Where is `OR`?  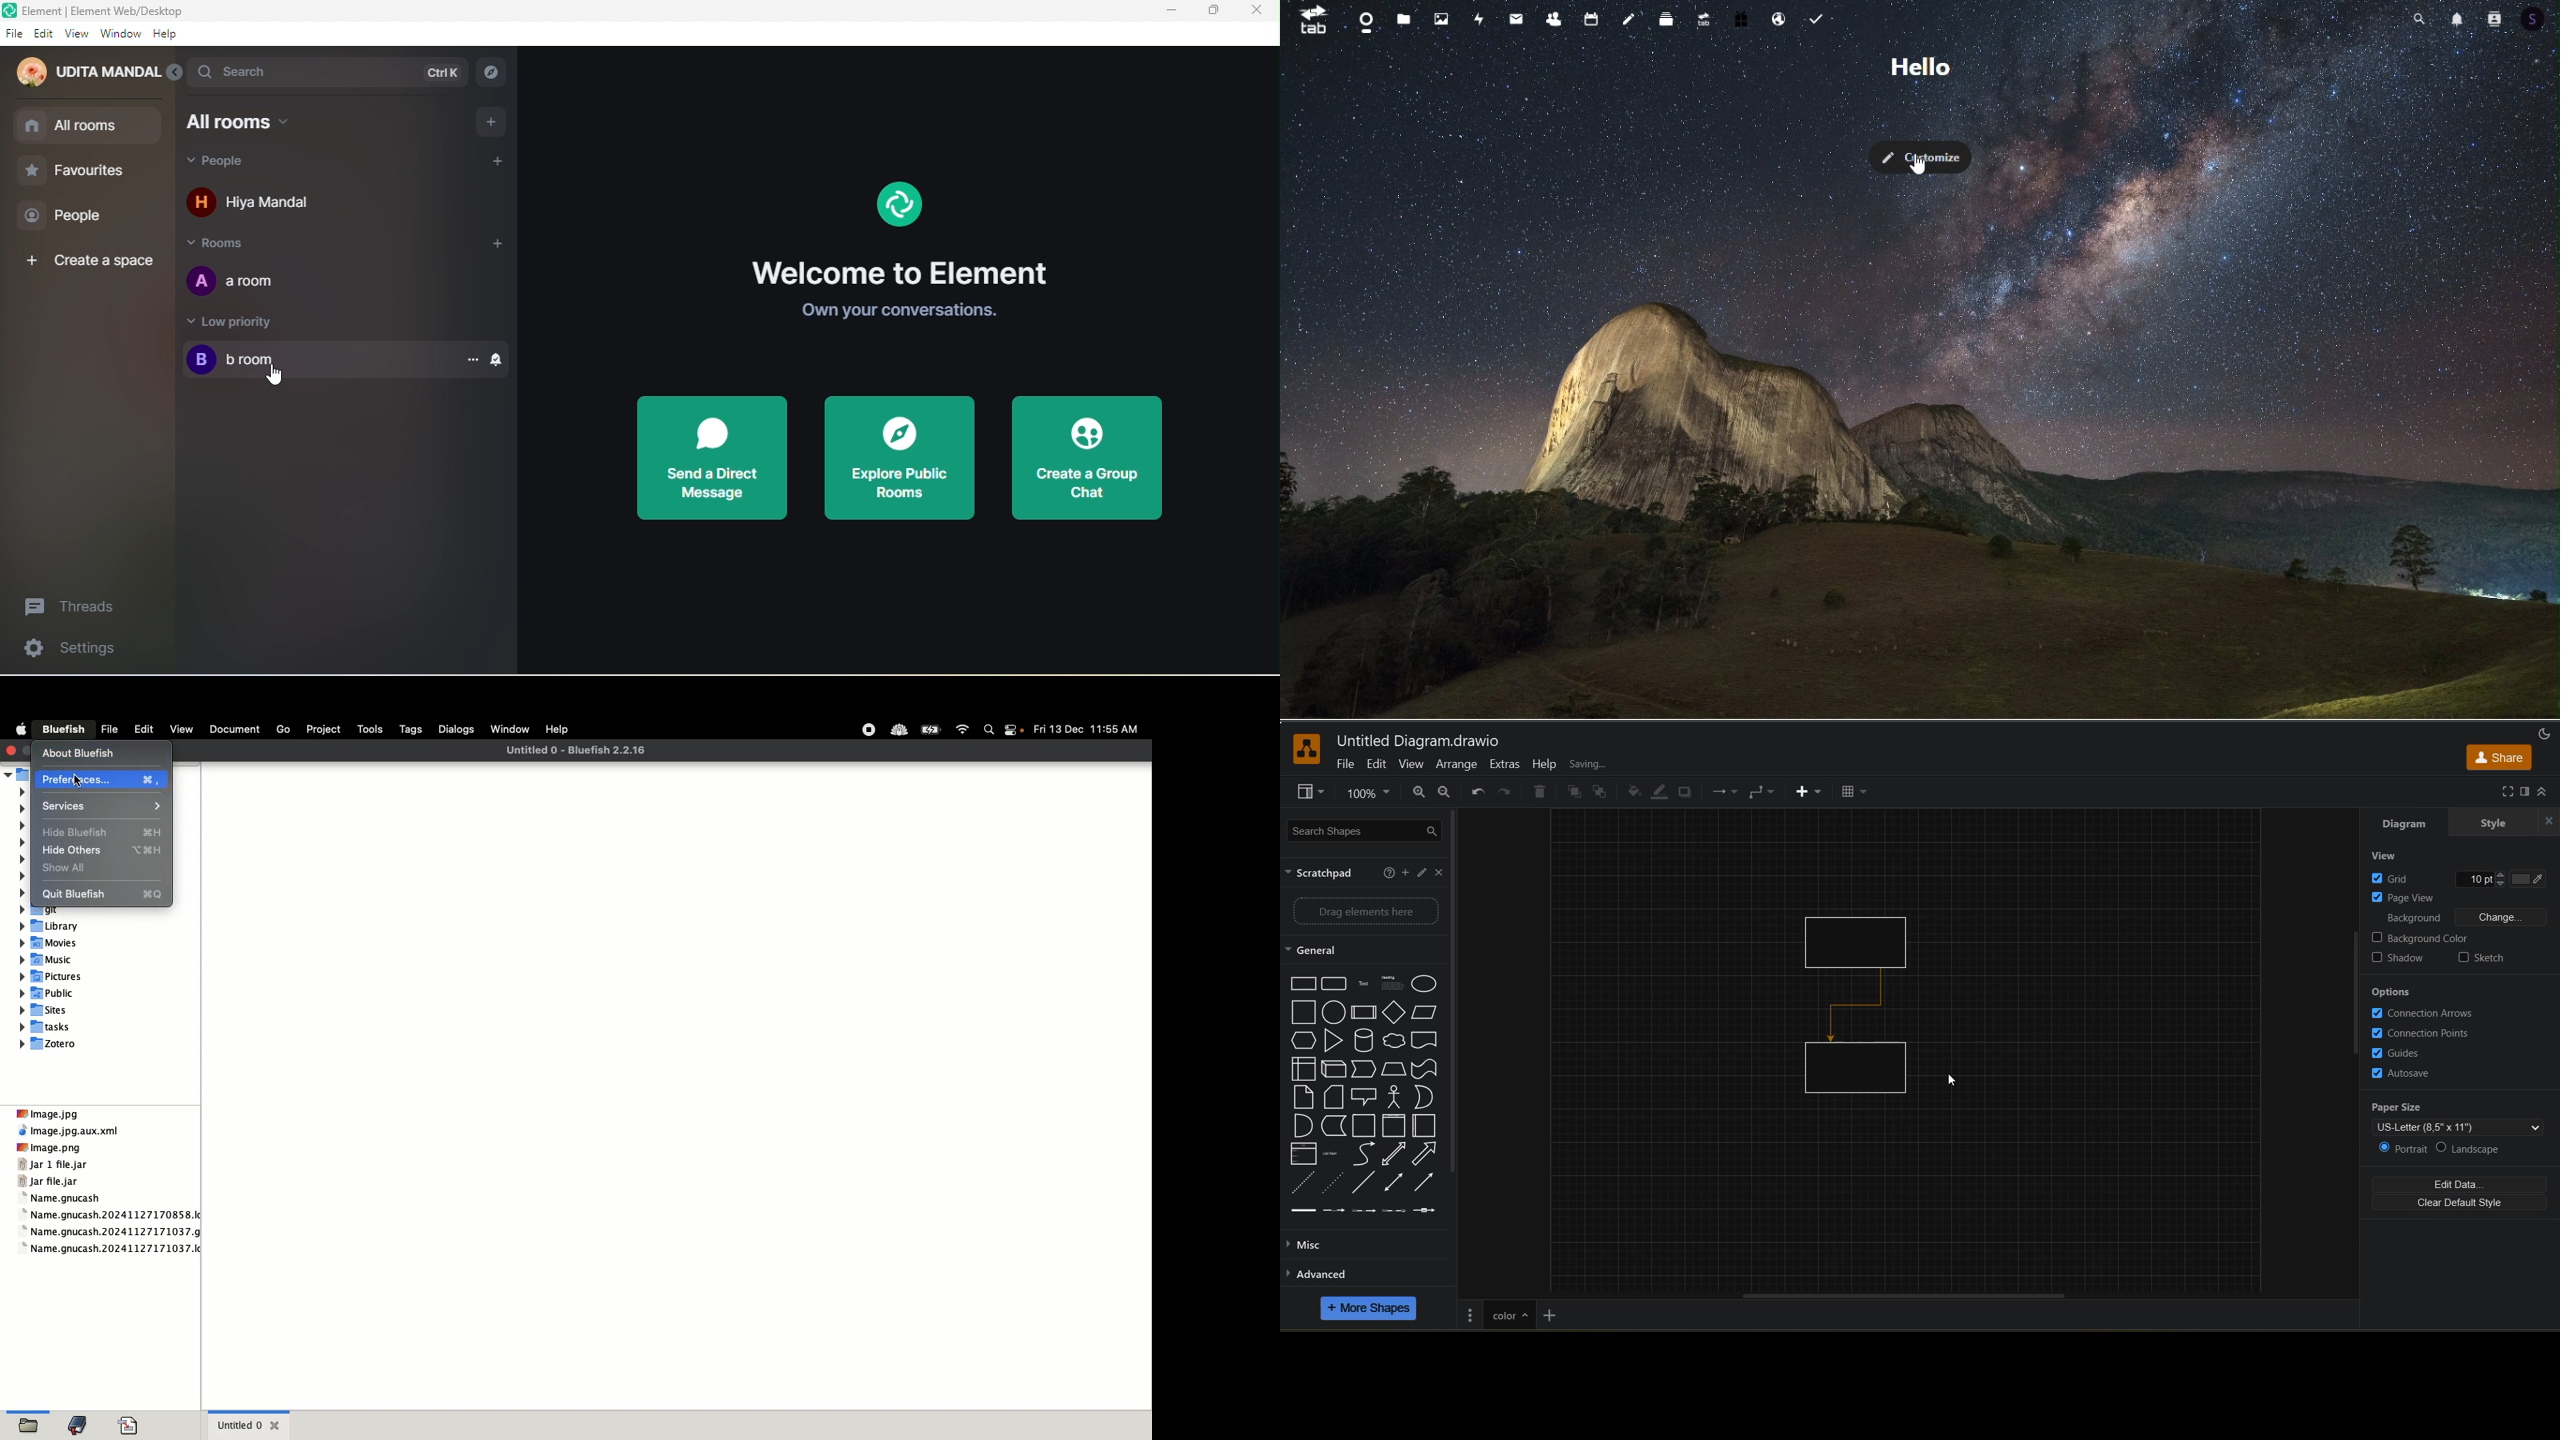
OR is located at coordinates (1427, 1098).